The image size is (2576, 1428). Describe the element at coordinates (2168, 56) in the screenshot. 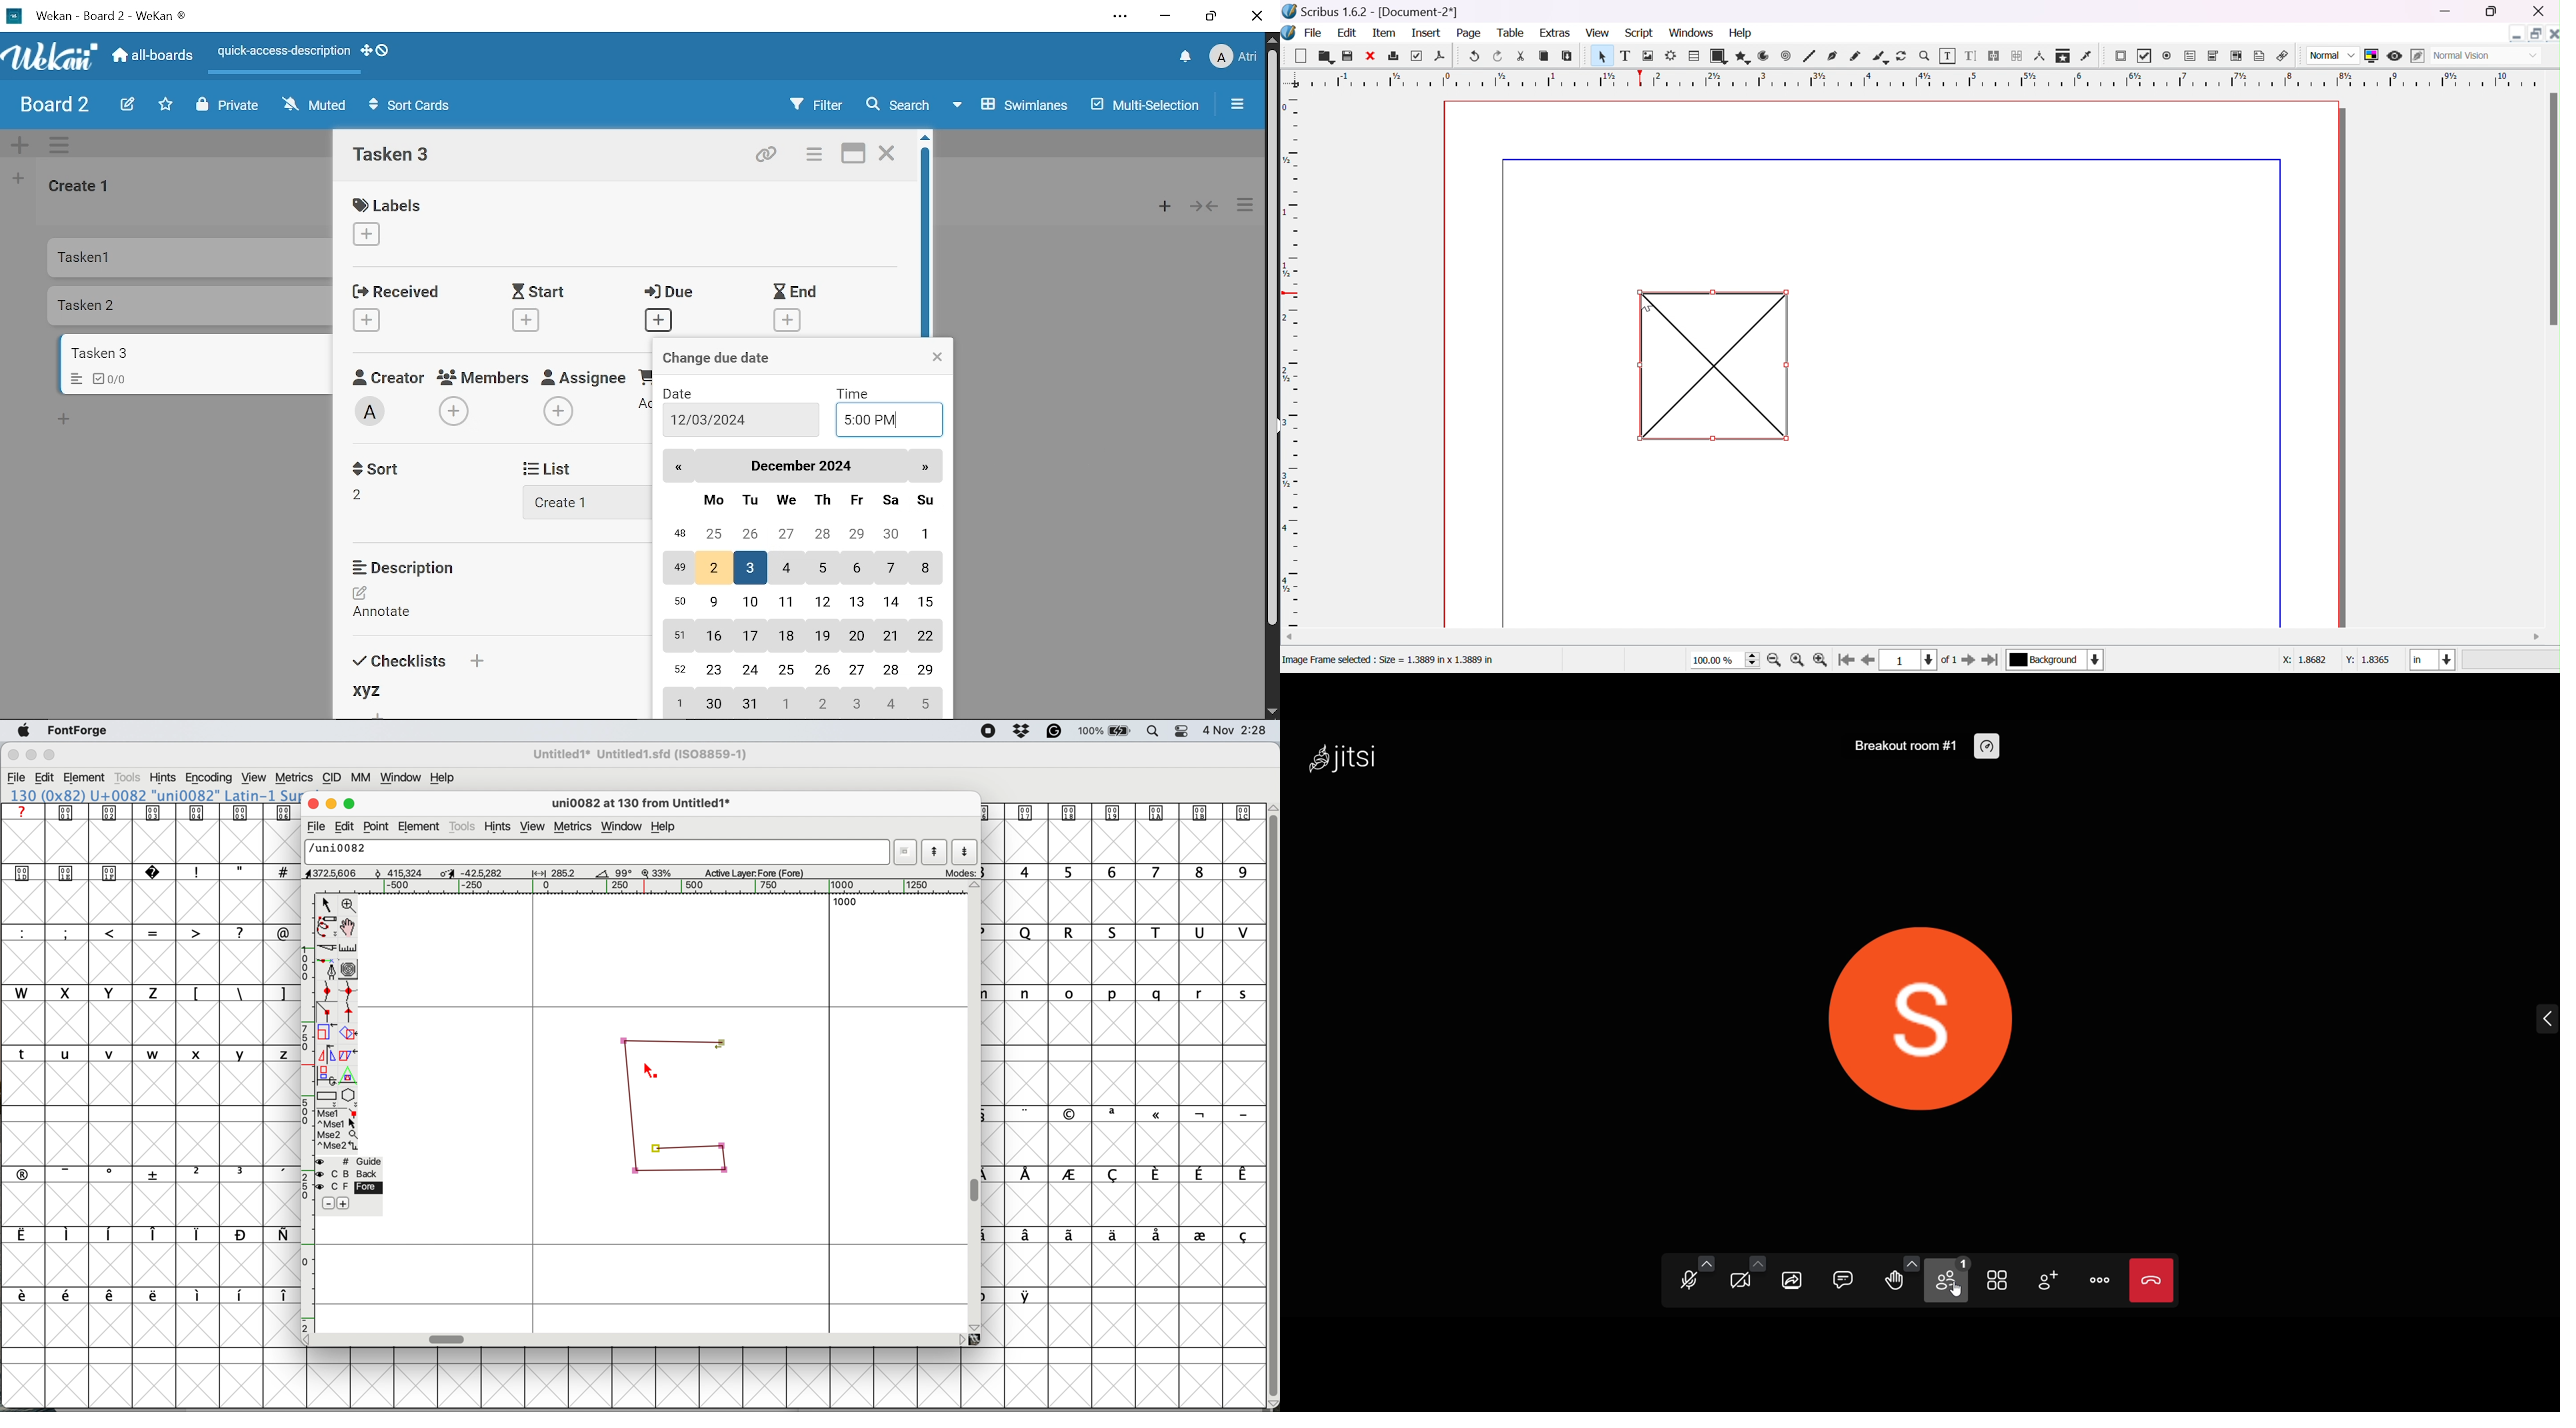

I see `radio button` at that location.